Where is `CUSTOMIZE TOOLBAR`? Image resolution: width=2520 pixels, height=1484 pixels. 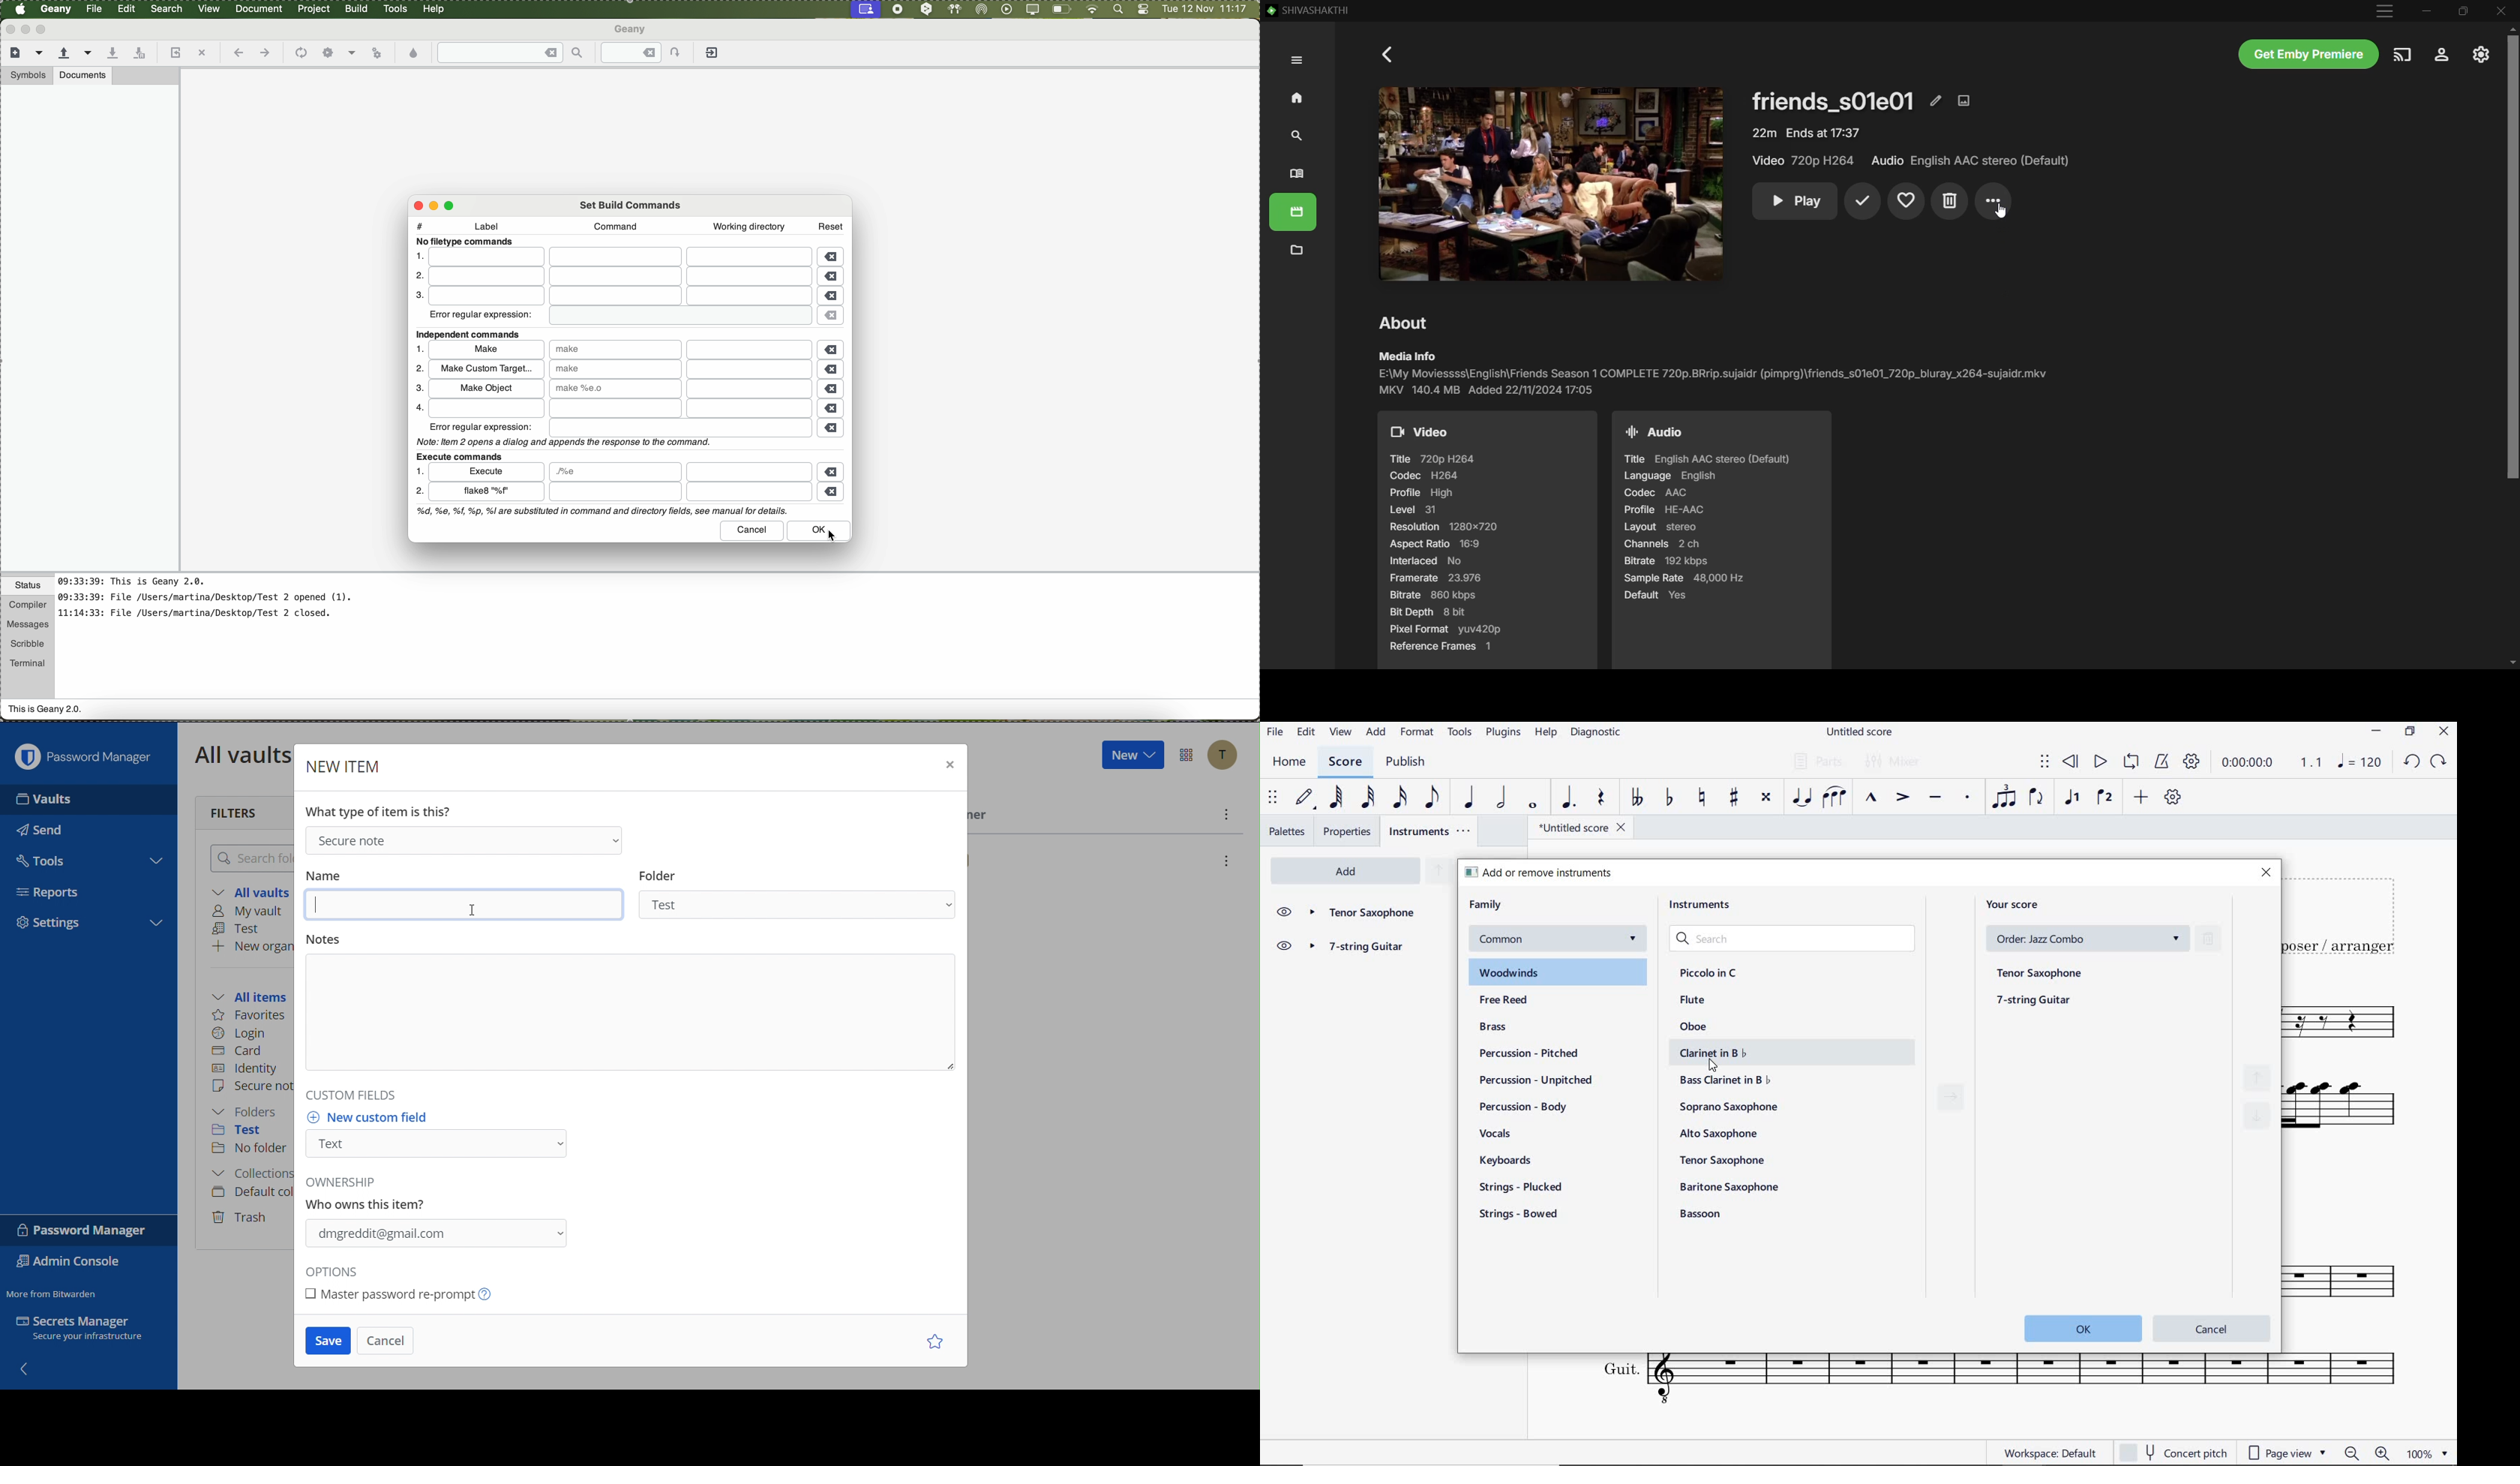
CUSTOMIZE TOOLBAR is located at coordinates (2172, 797).